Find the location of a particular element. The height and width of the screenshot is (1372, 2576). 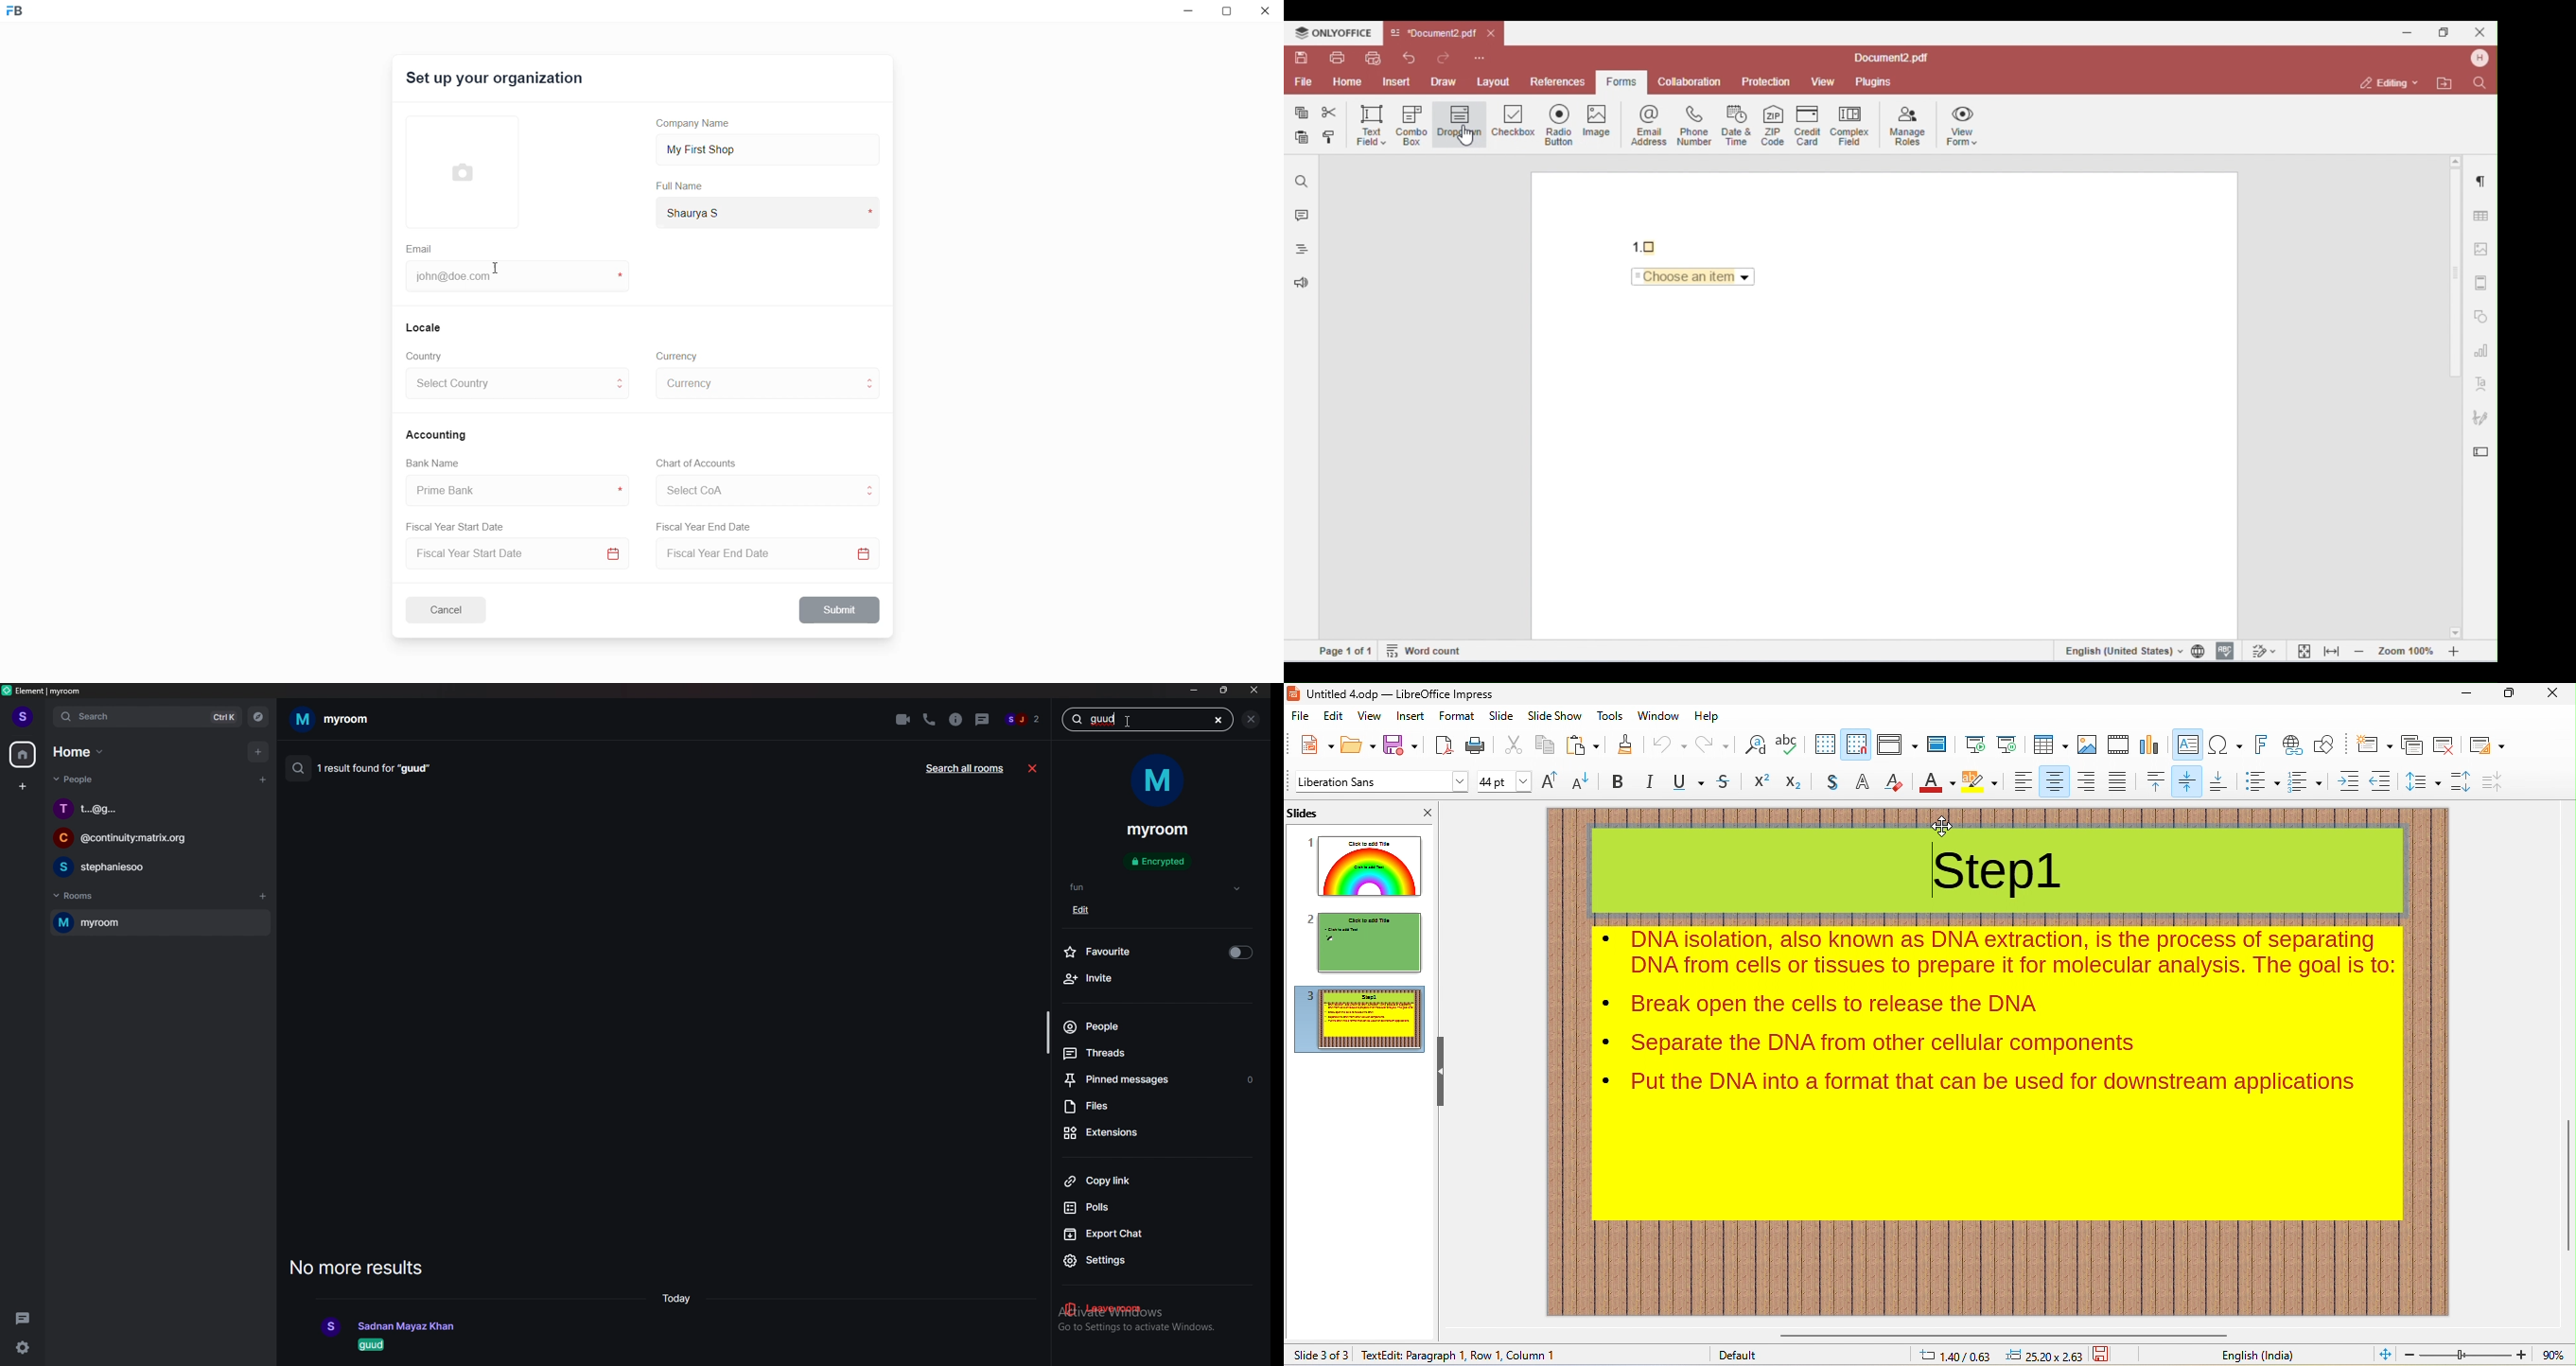

Currency is located at coordinates (679, 355).